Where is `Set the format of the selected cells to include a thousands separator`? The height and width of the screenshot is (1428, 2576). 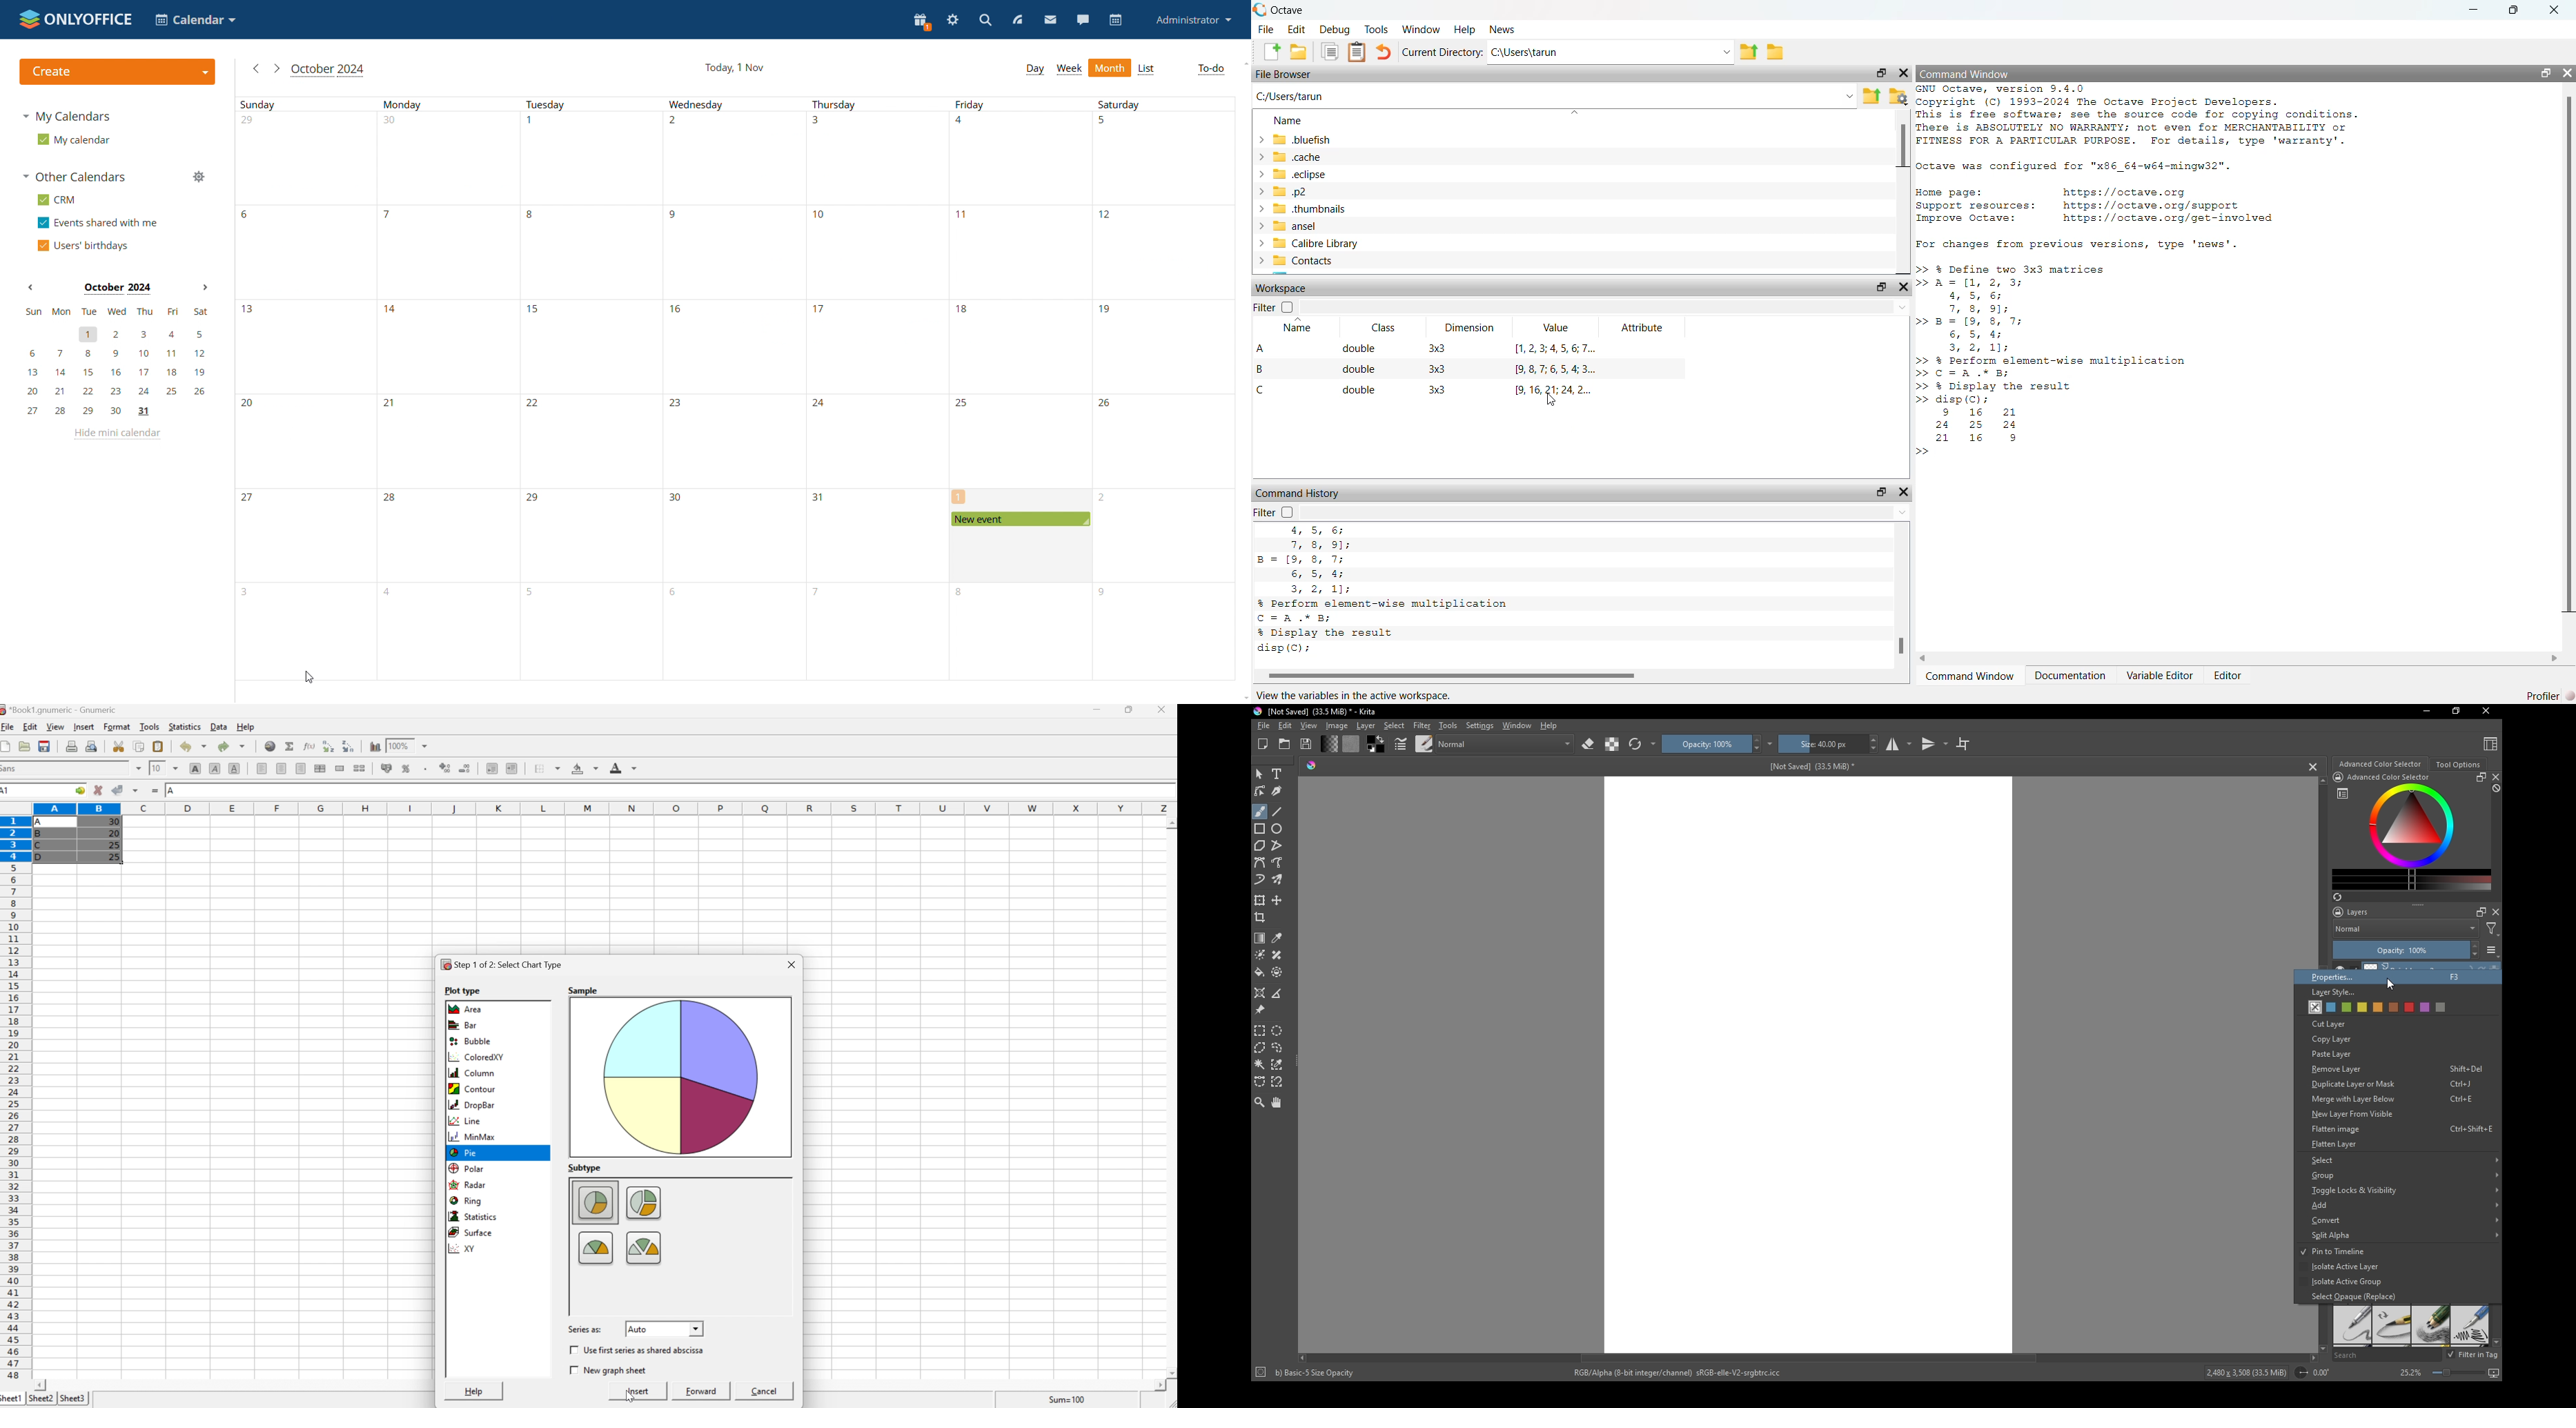 Set the format of the selected cells to include a thousands separator is located at coordinates (425, 769).